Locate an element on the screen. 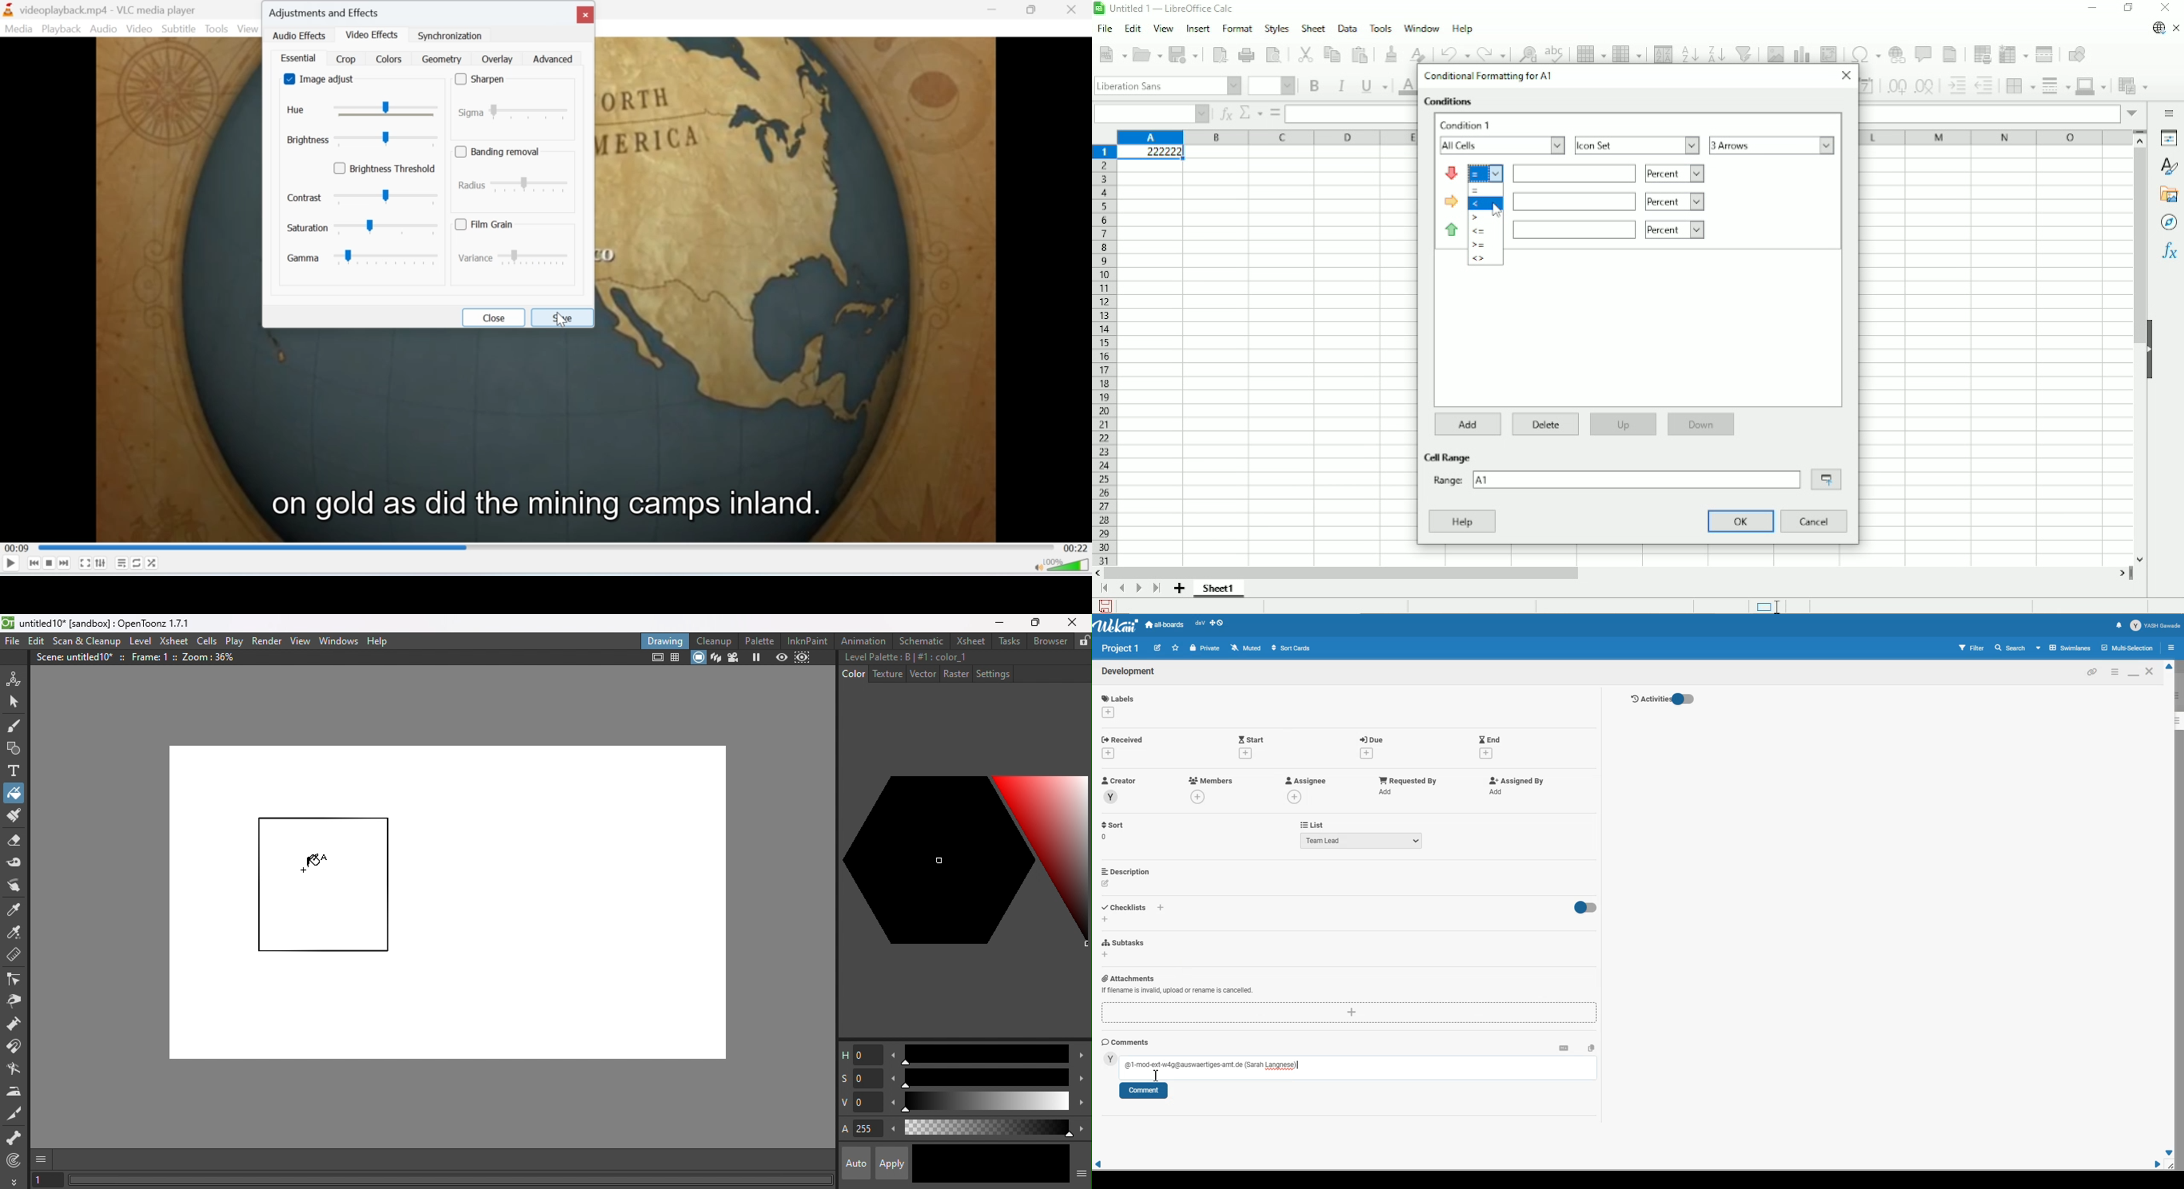 Image resolution: width=2184 pixels, height=1204 pixels. Board View is located at coordinates (2064, 648).